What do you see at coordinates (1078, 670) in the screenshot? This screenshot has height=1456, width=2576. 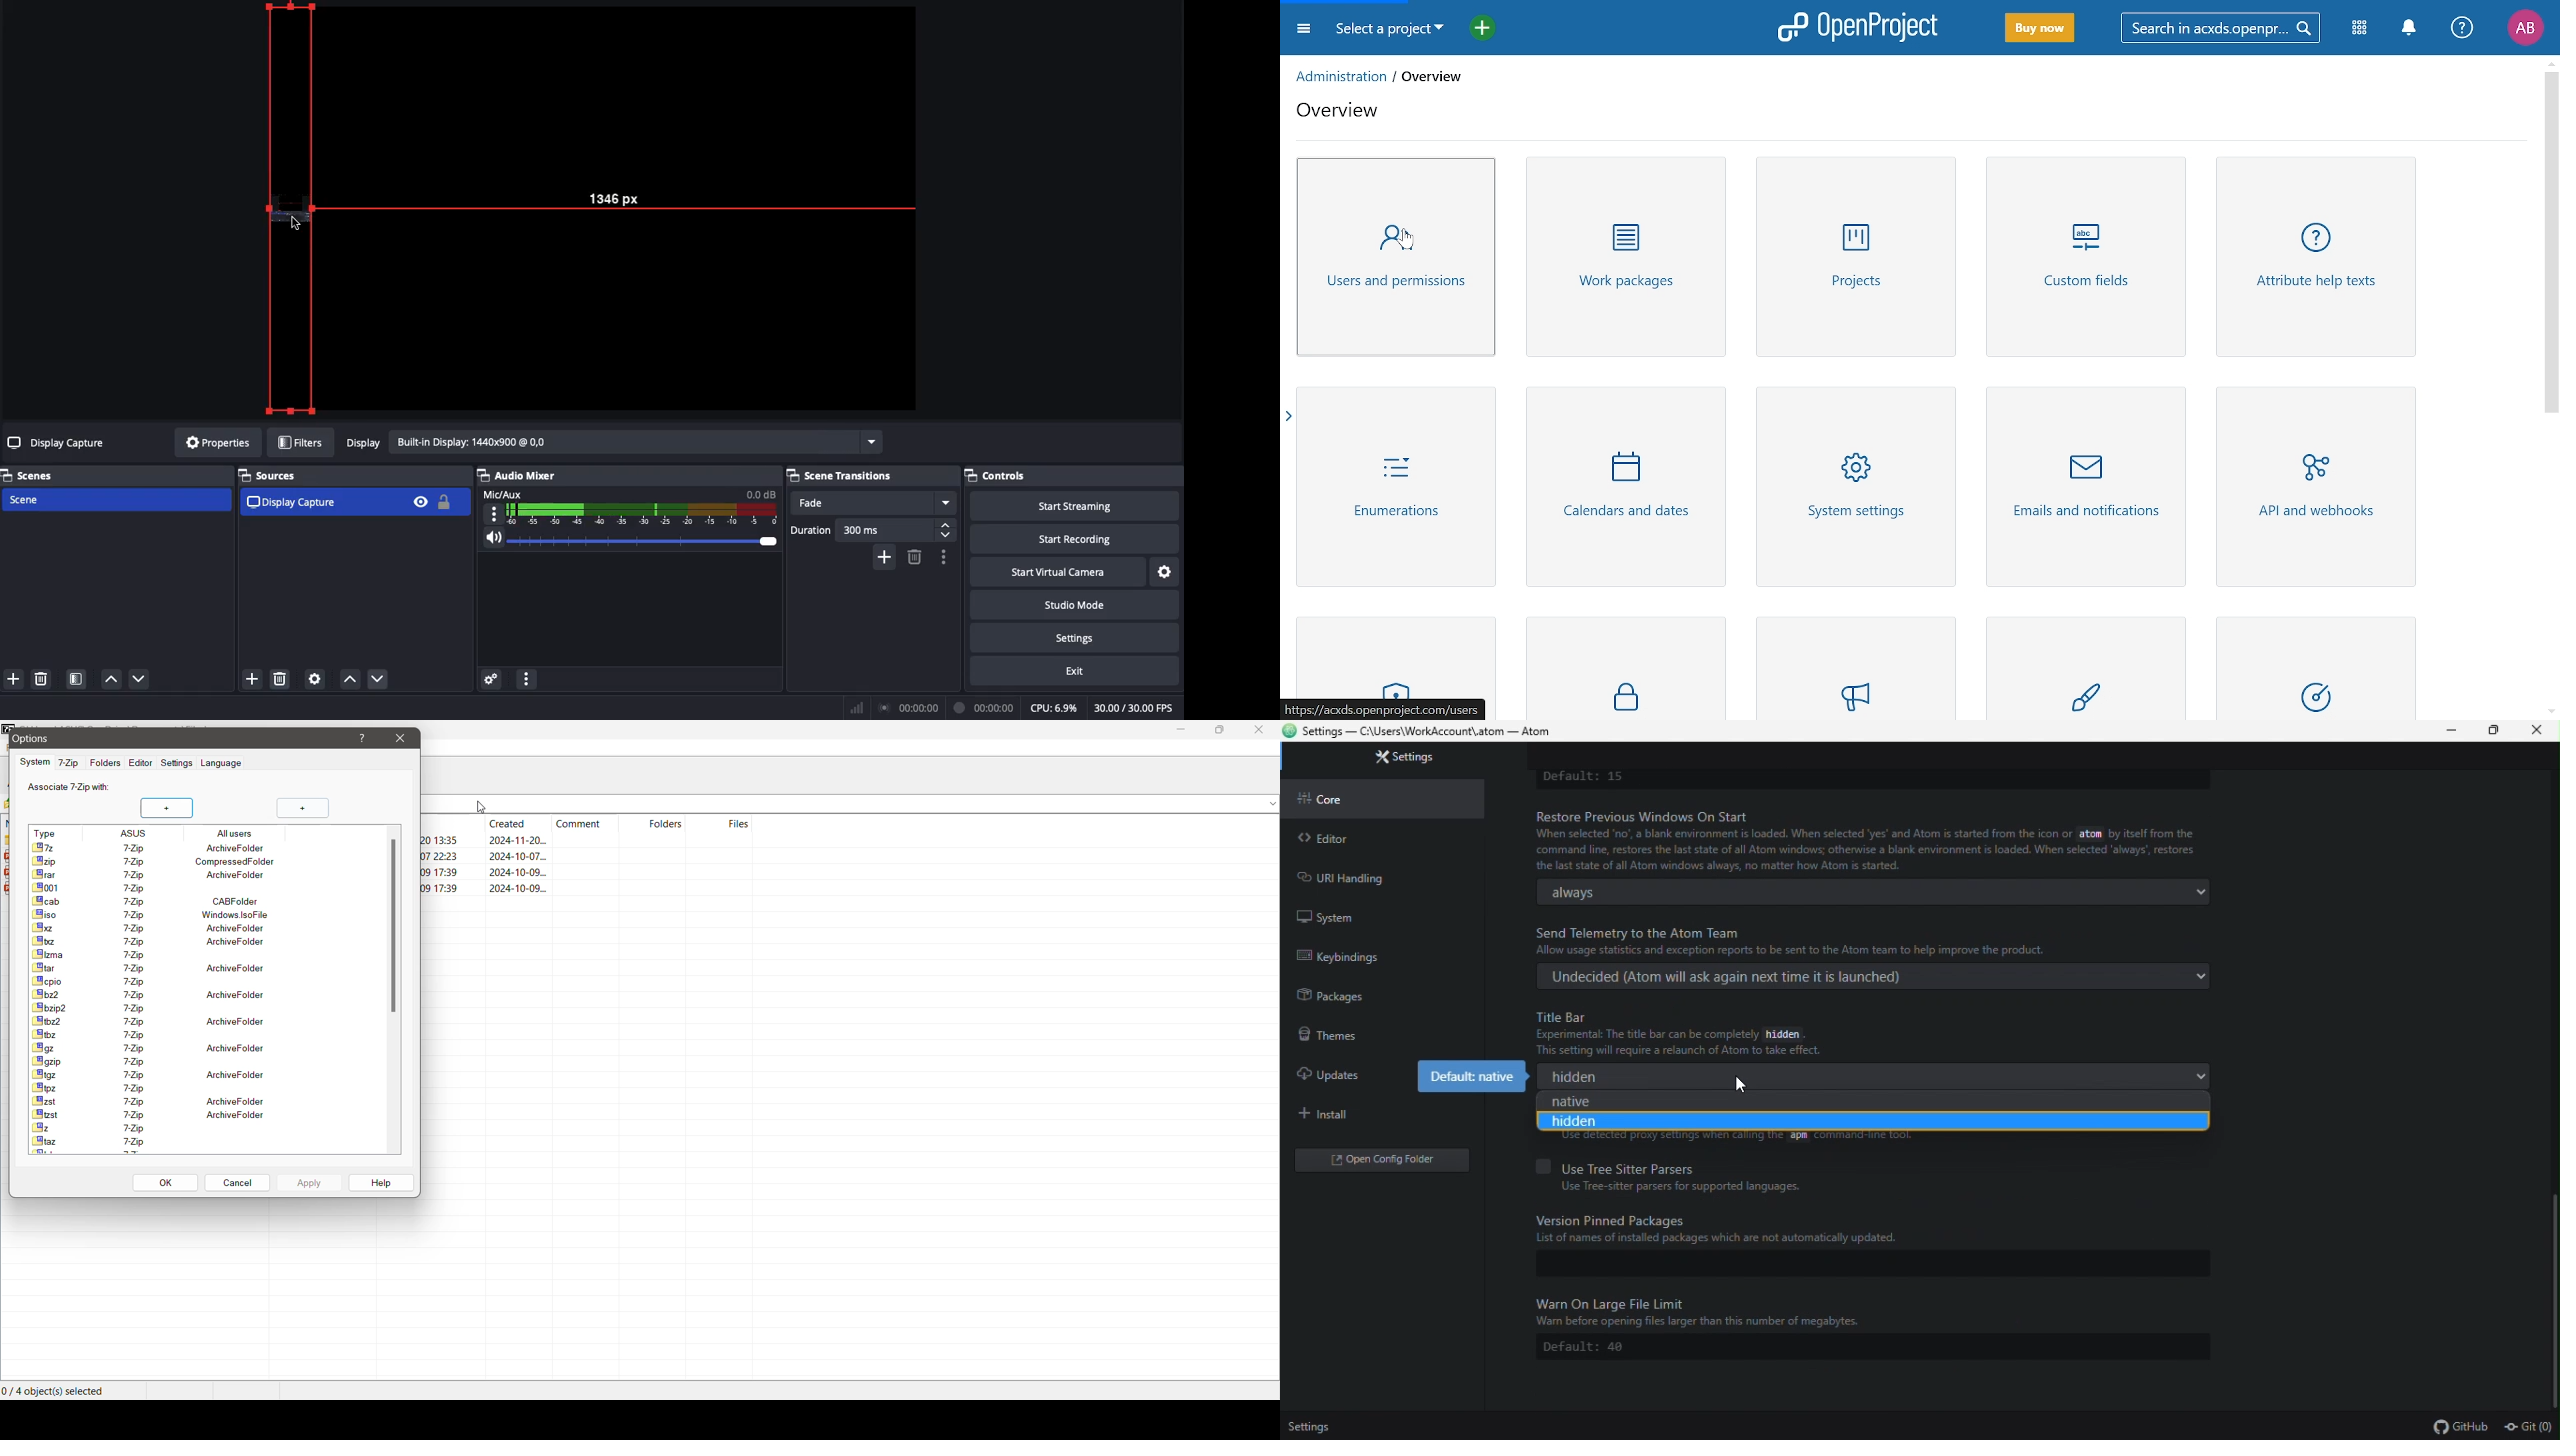 I see `Exit` at bounding box center [1078, 670].